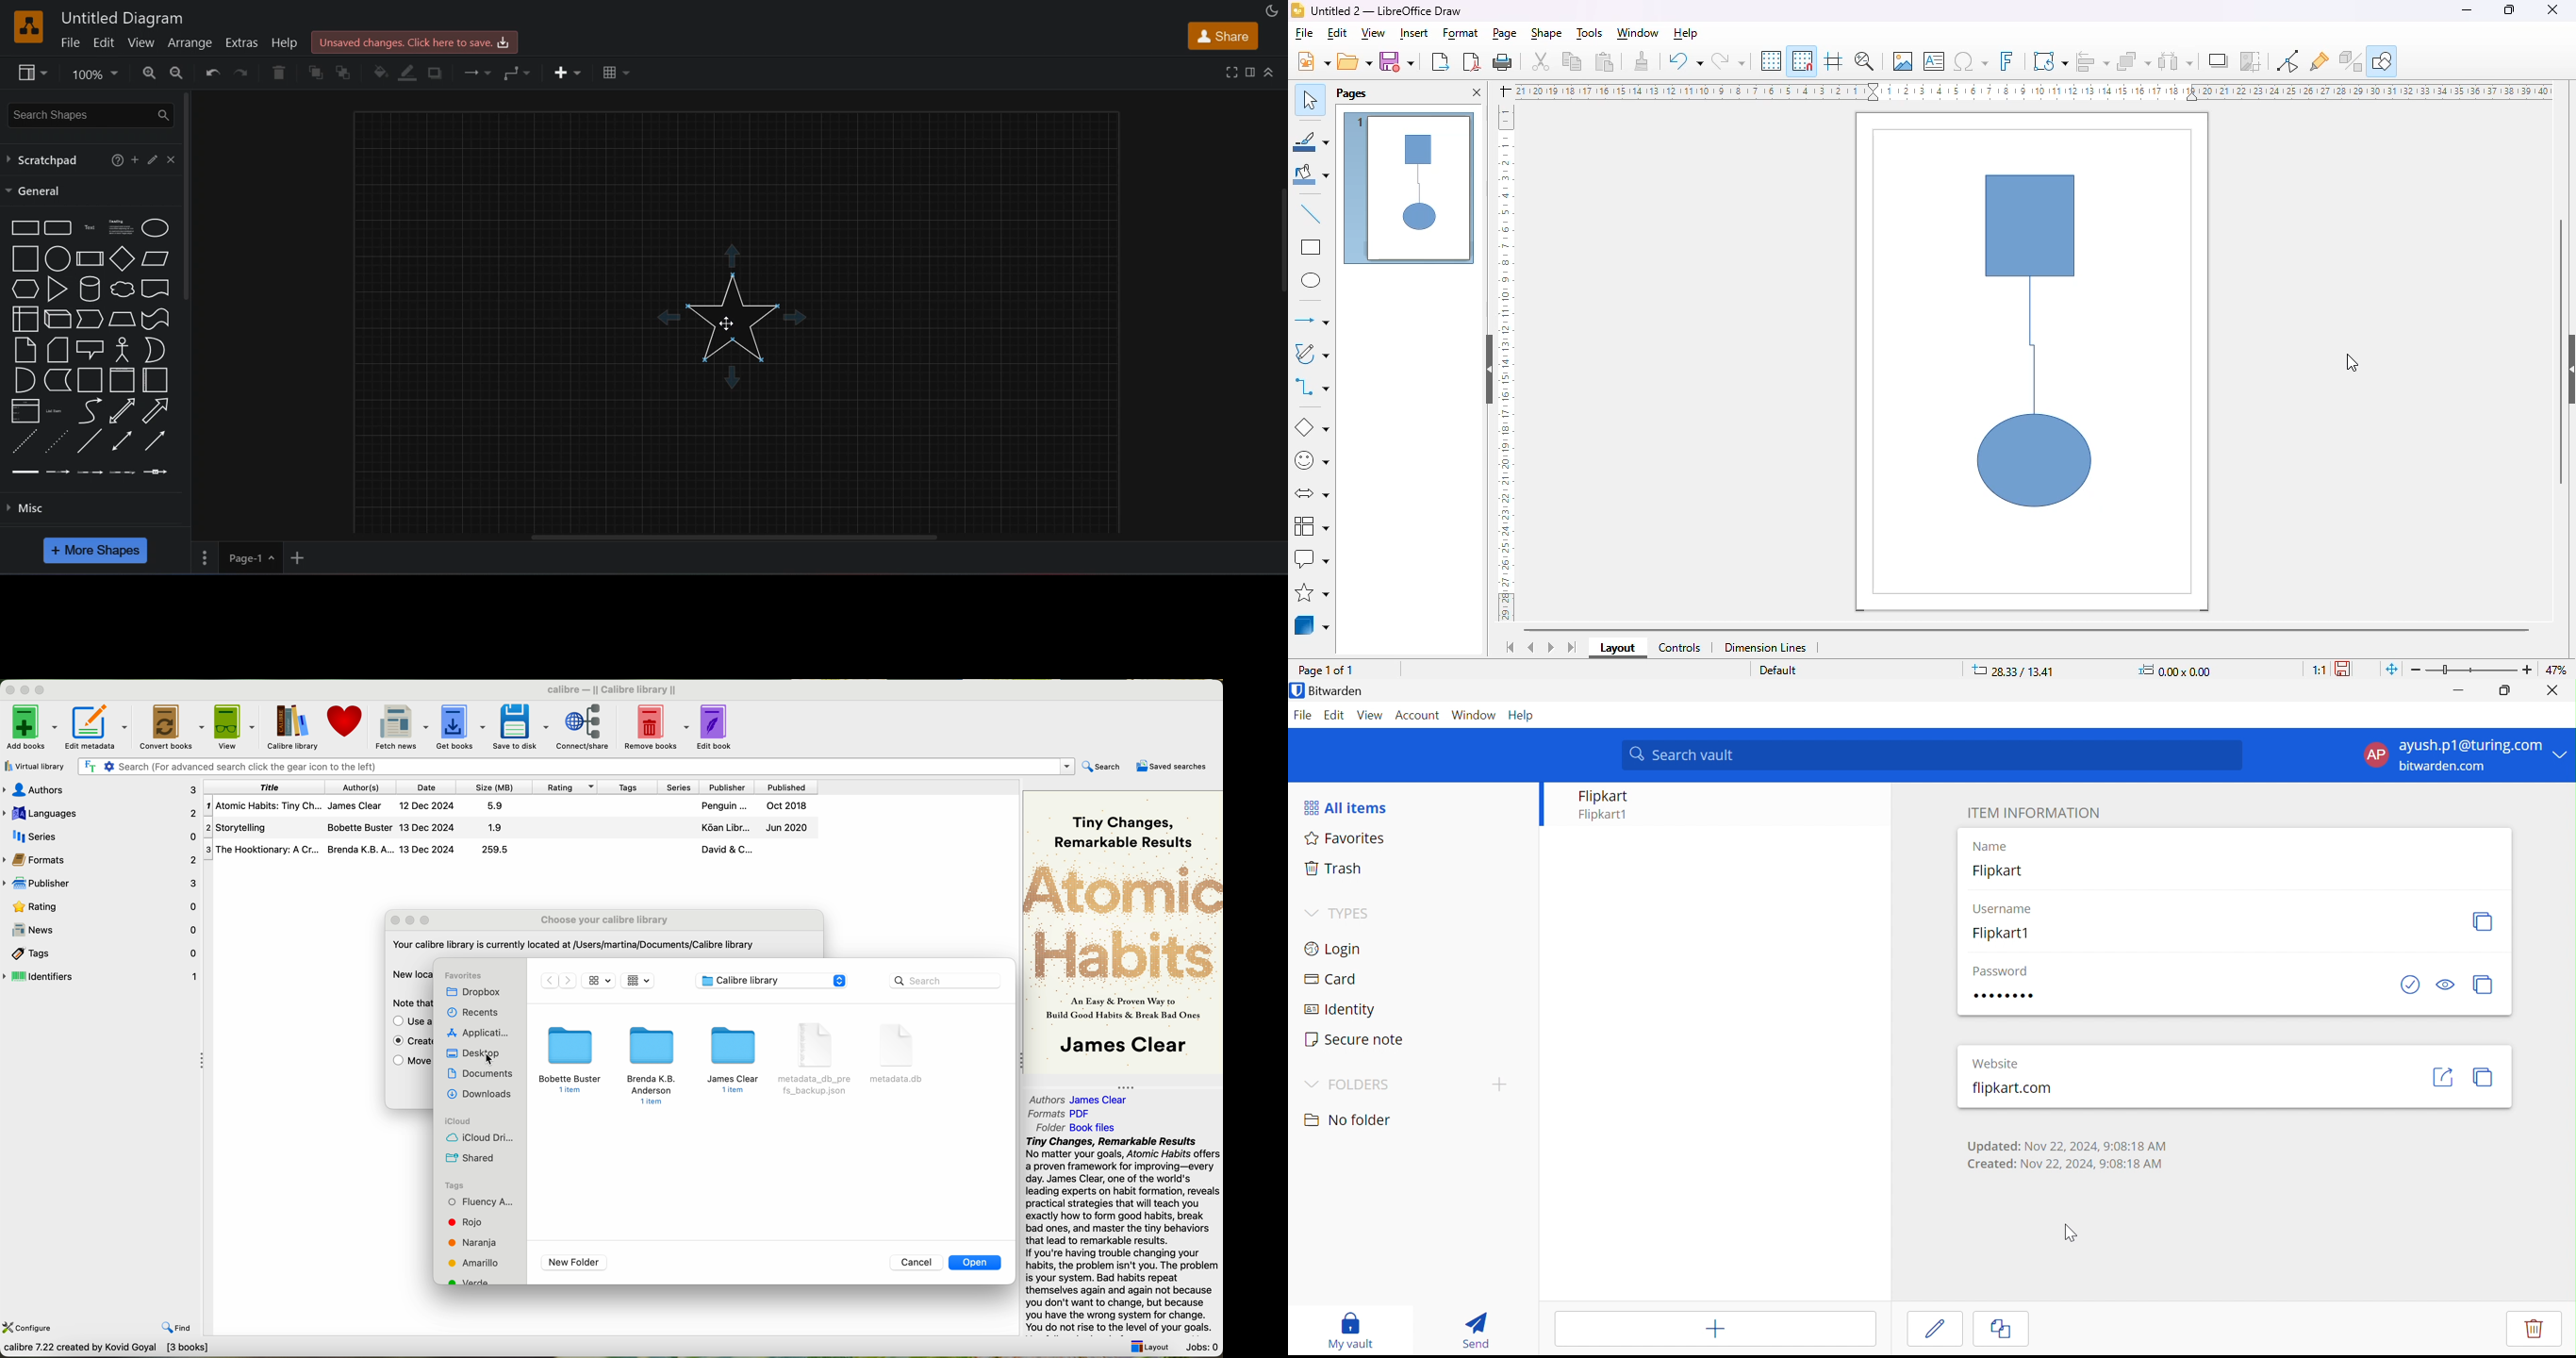 The image size is (2576, 1372). I want to click on Created: Nov 22, 2024, 9:08:18 AM, so click(2066, 1167).